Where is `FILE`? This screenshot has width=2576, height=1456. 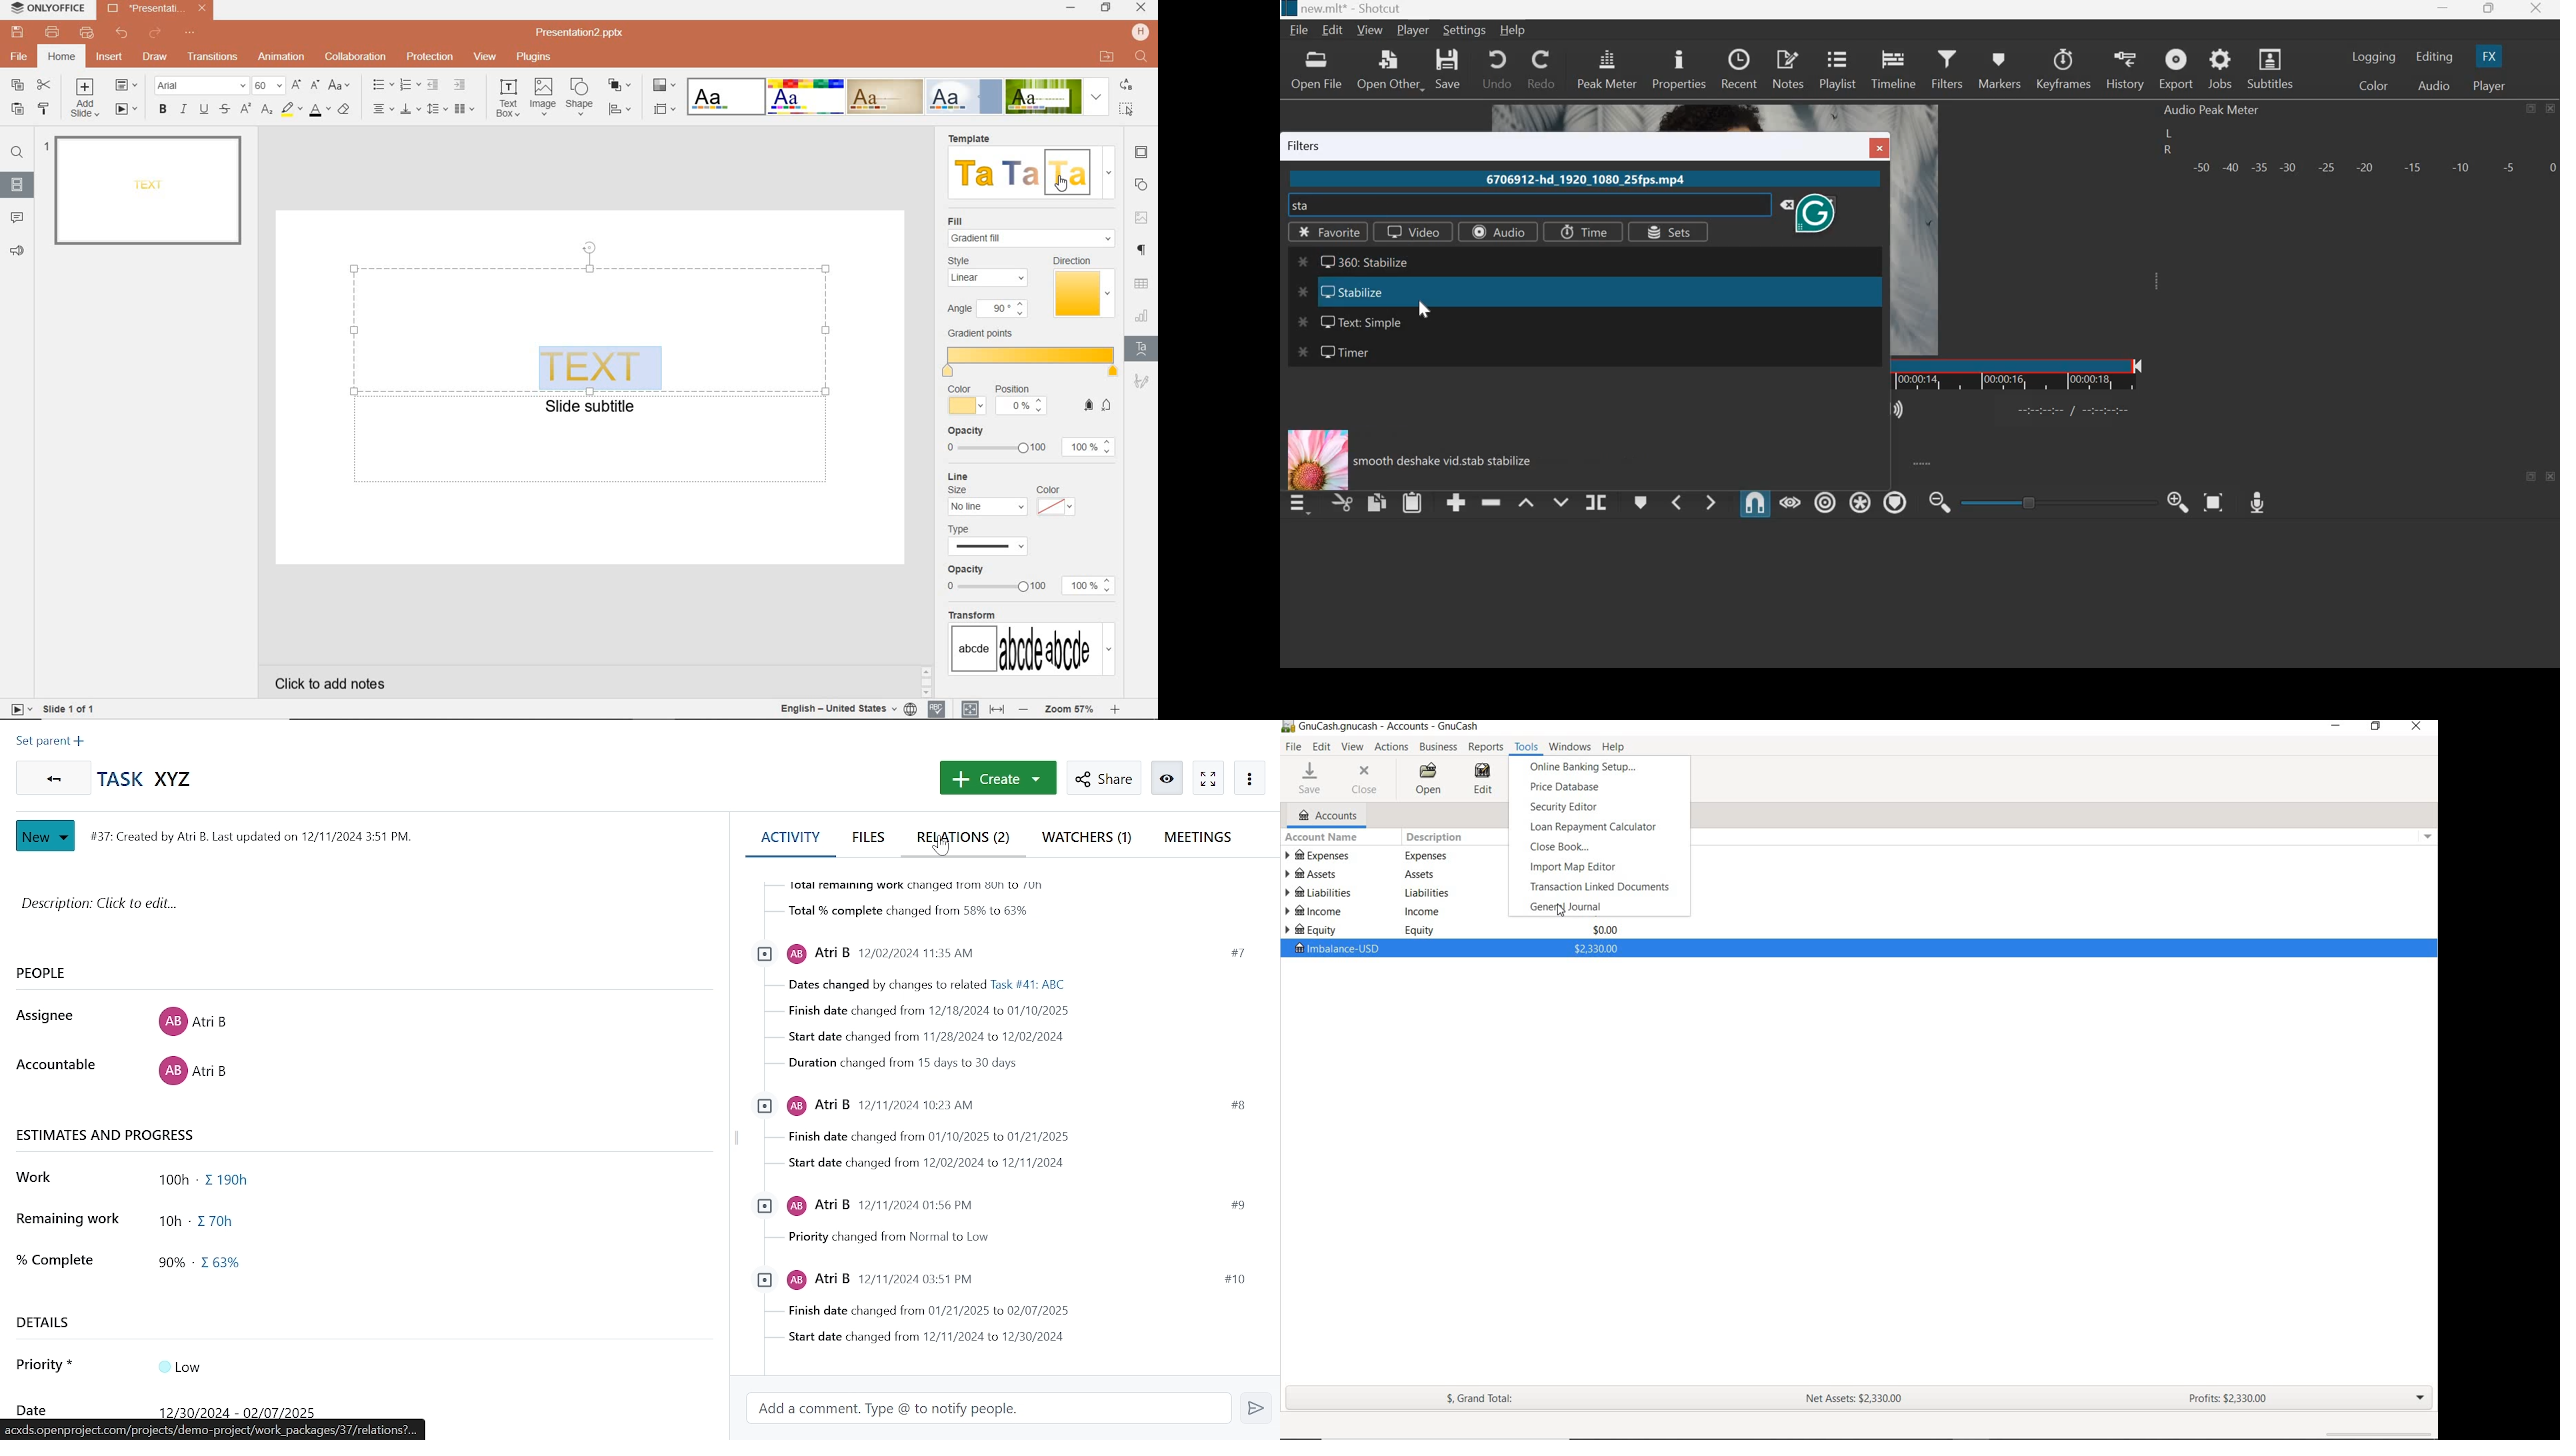 FILE is located at coordinates (1292, 748).